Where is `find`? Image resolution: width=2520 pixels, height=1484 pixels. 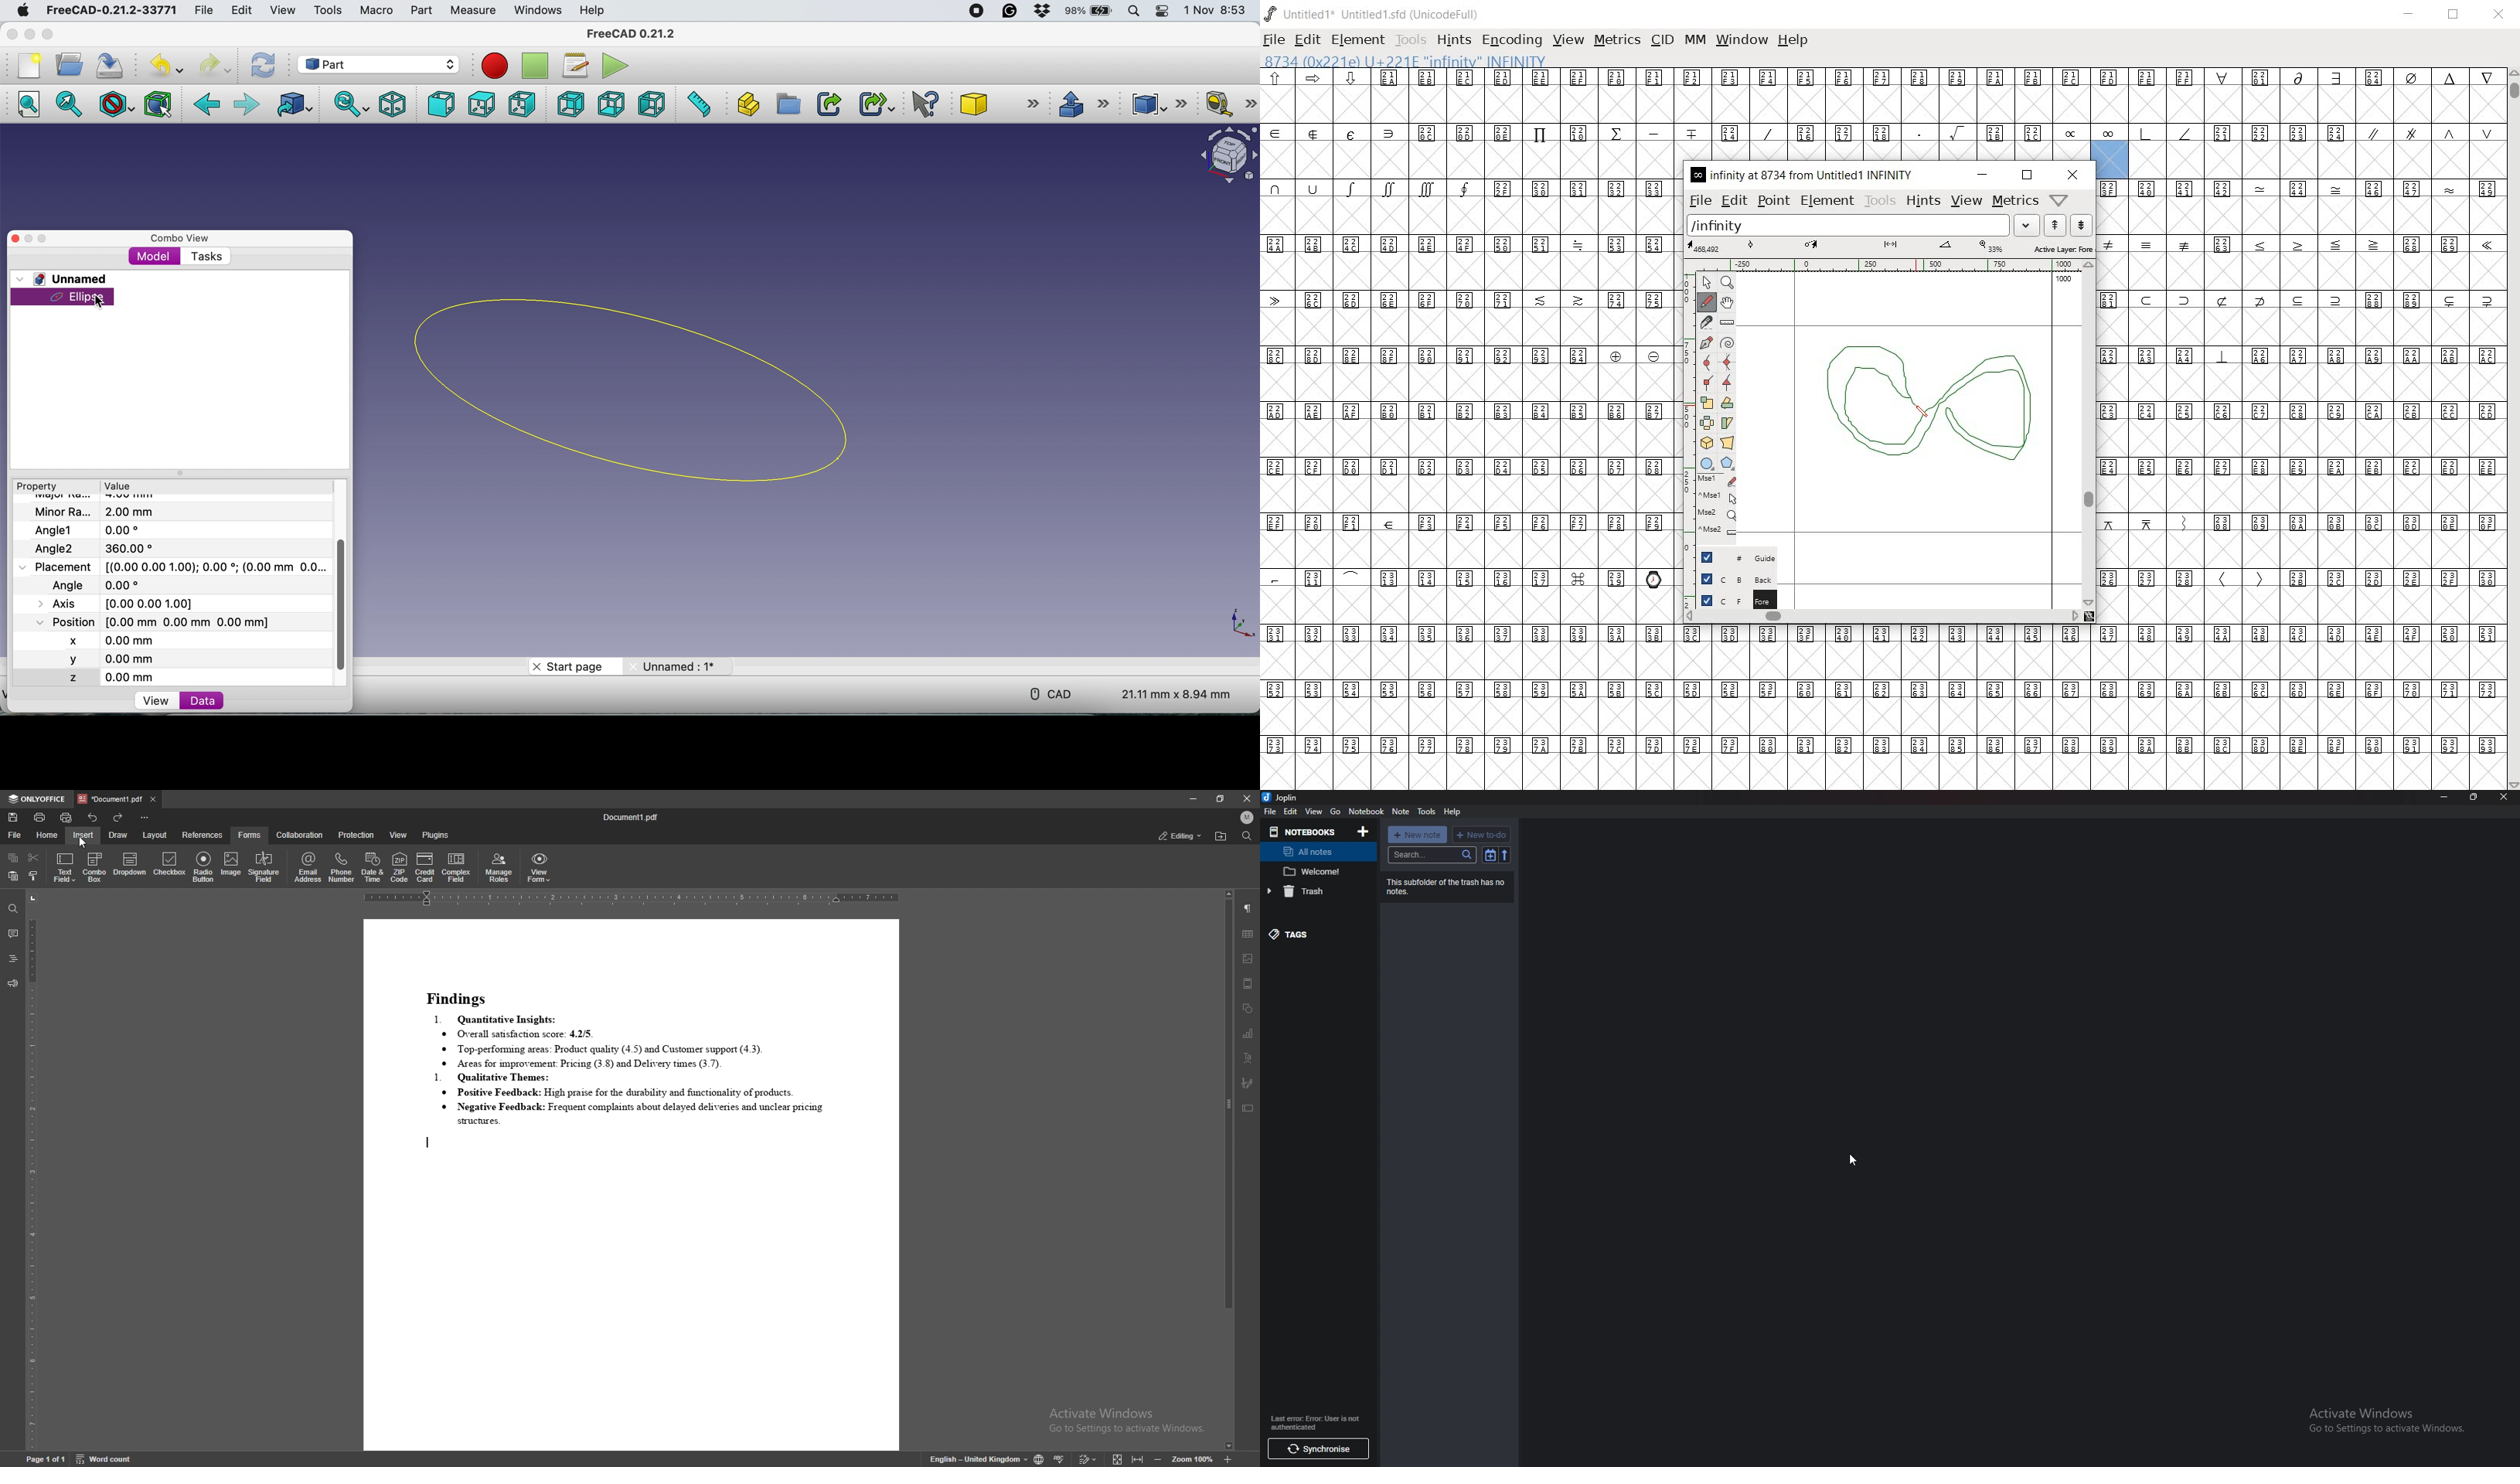
find is located at coordinates (1247, 835).